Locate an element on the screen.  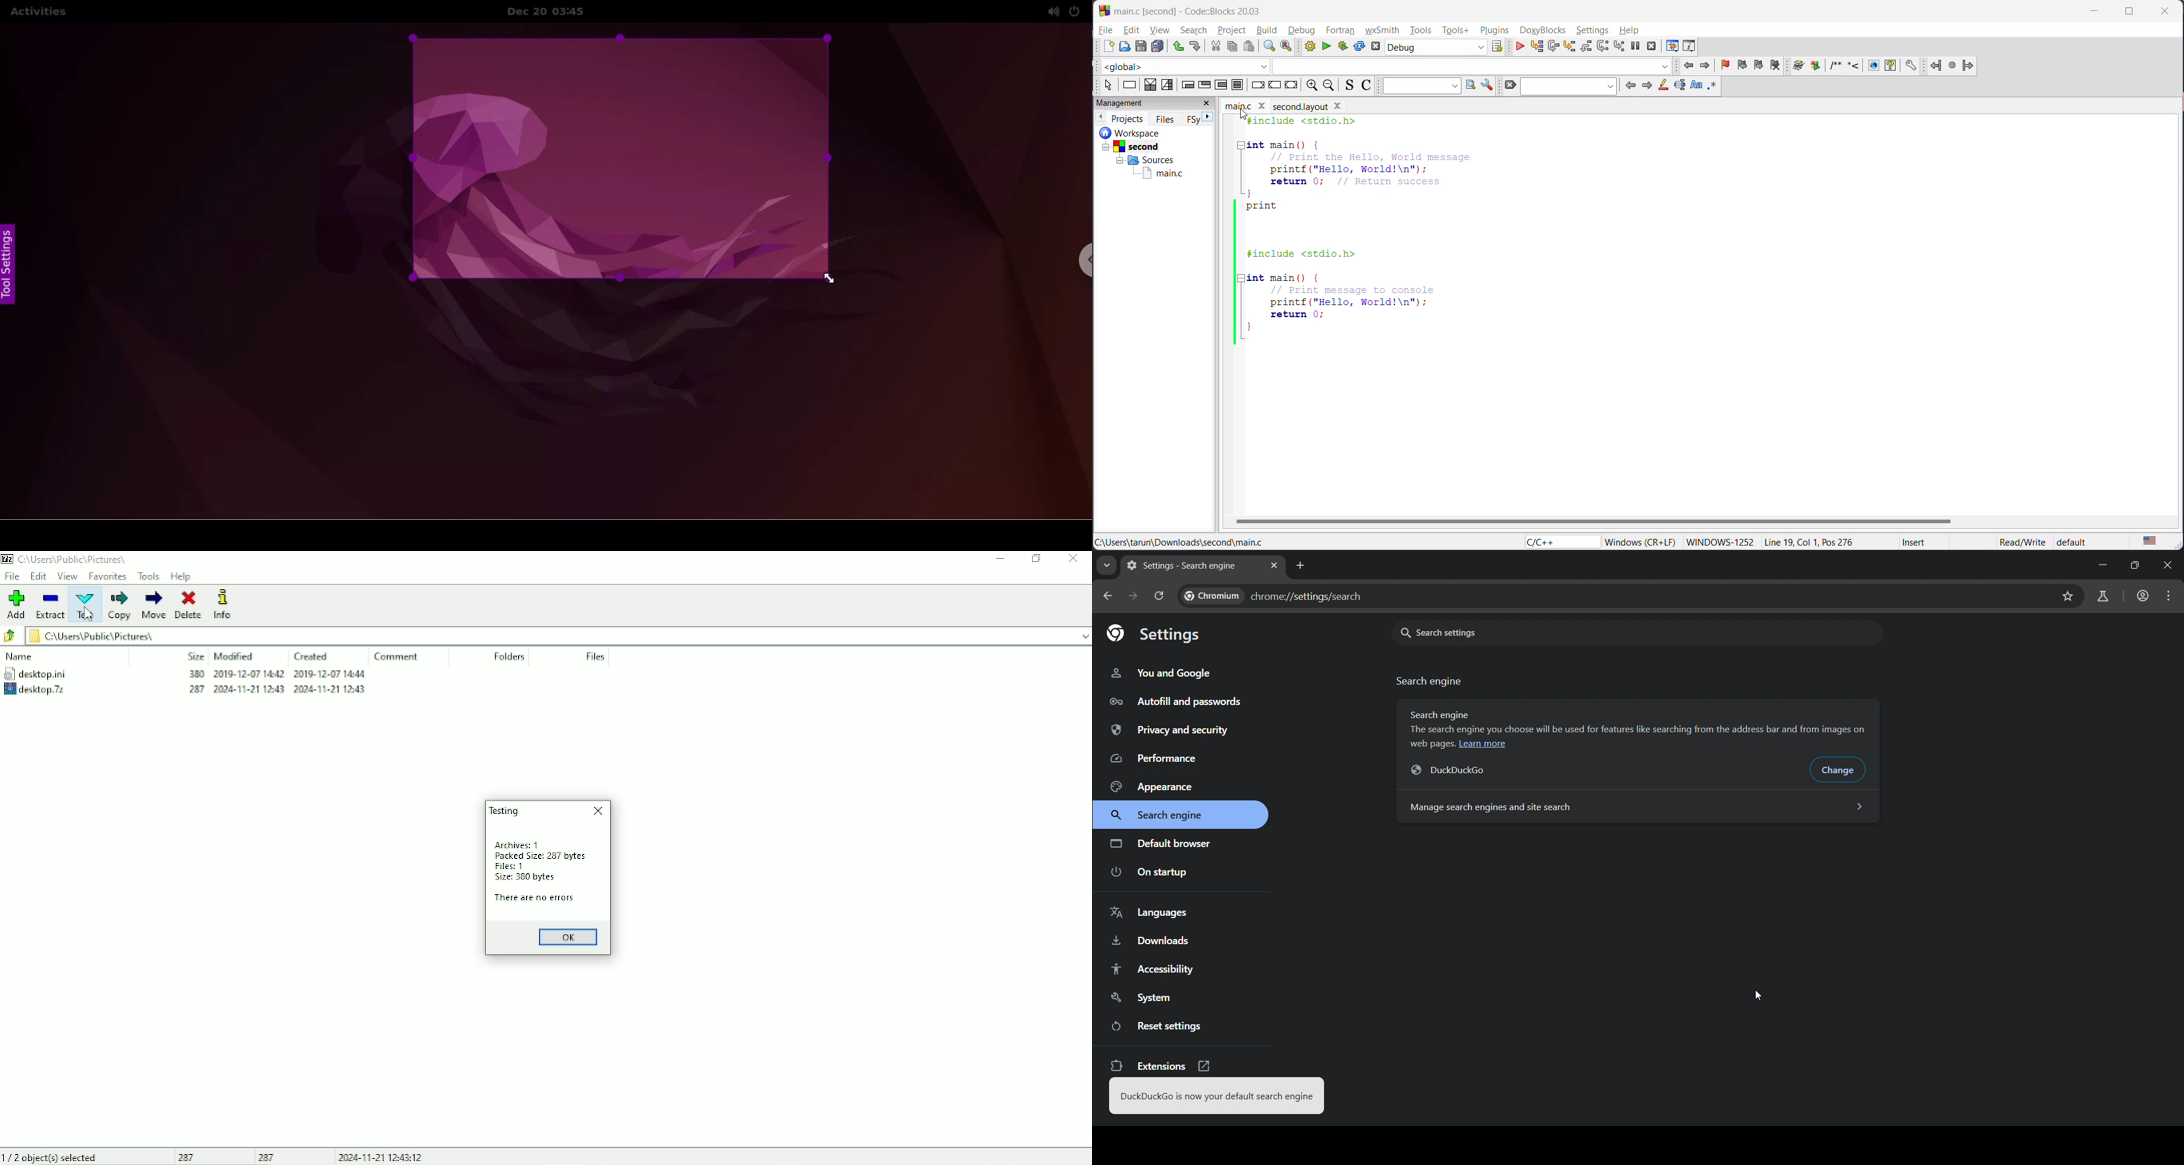
second layout is located at coordinates (1318, 106).